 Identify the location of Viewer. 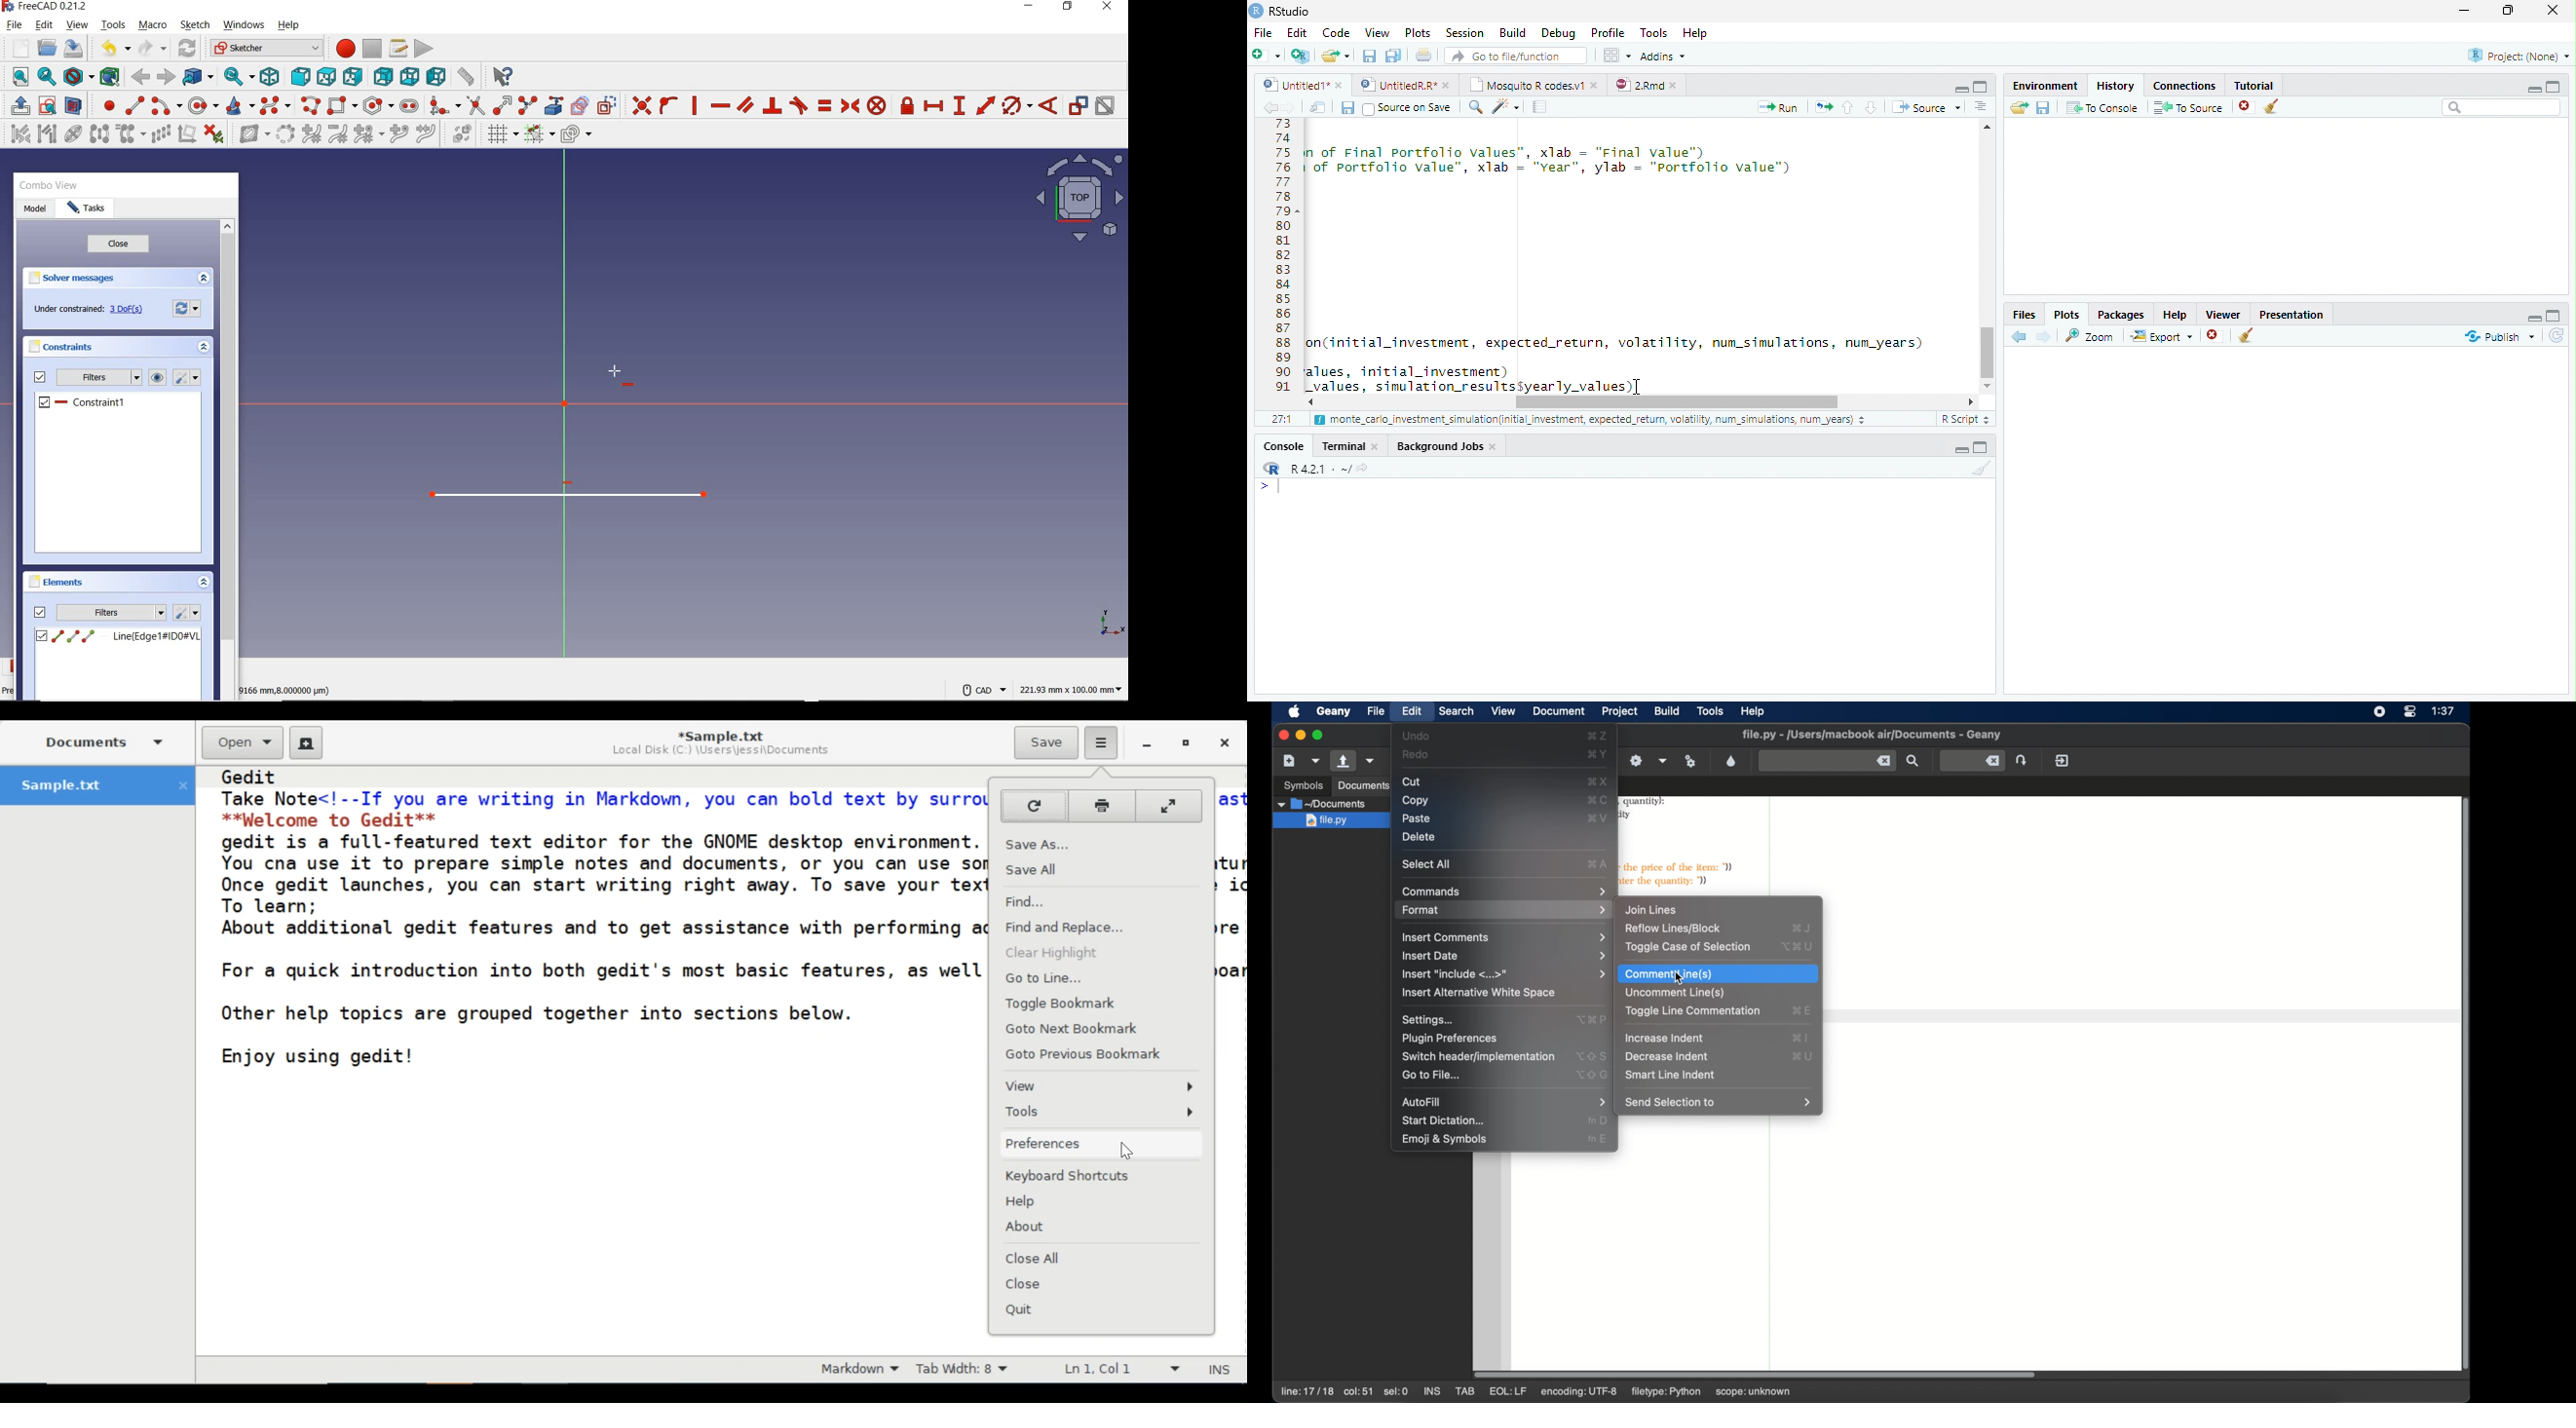
(2224, 312).